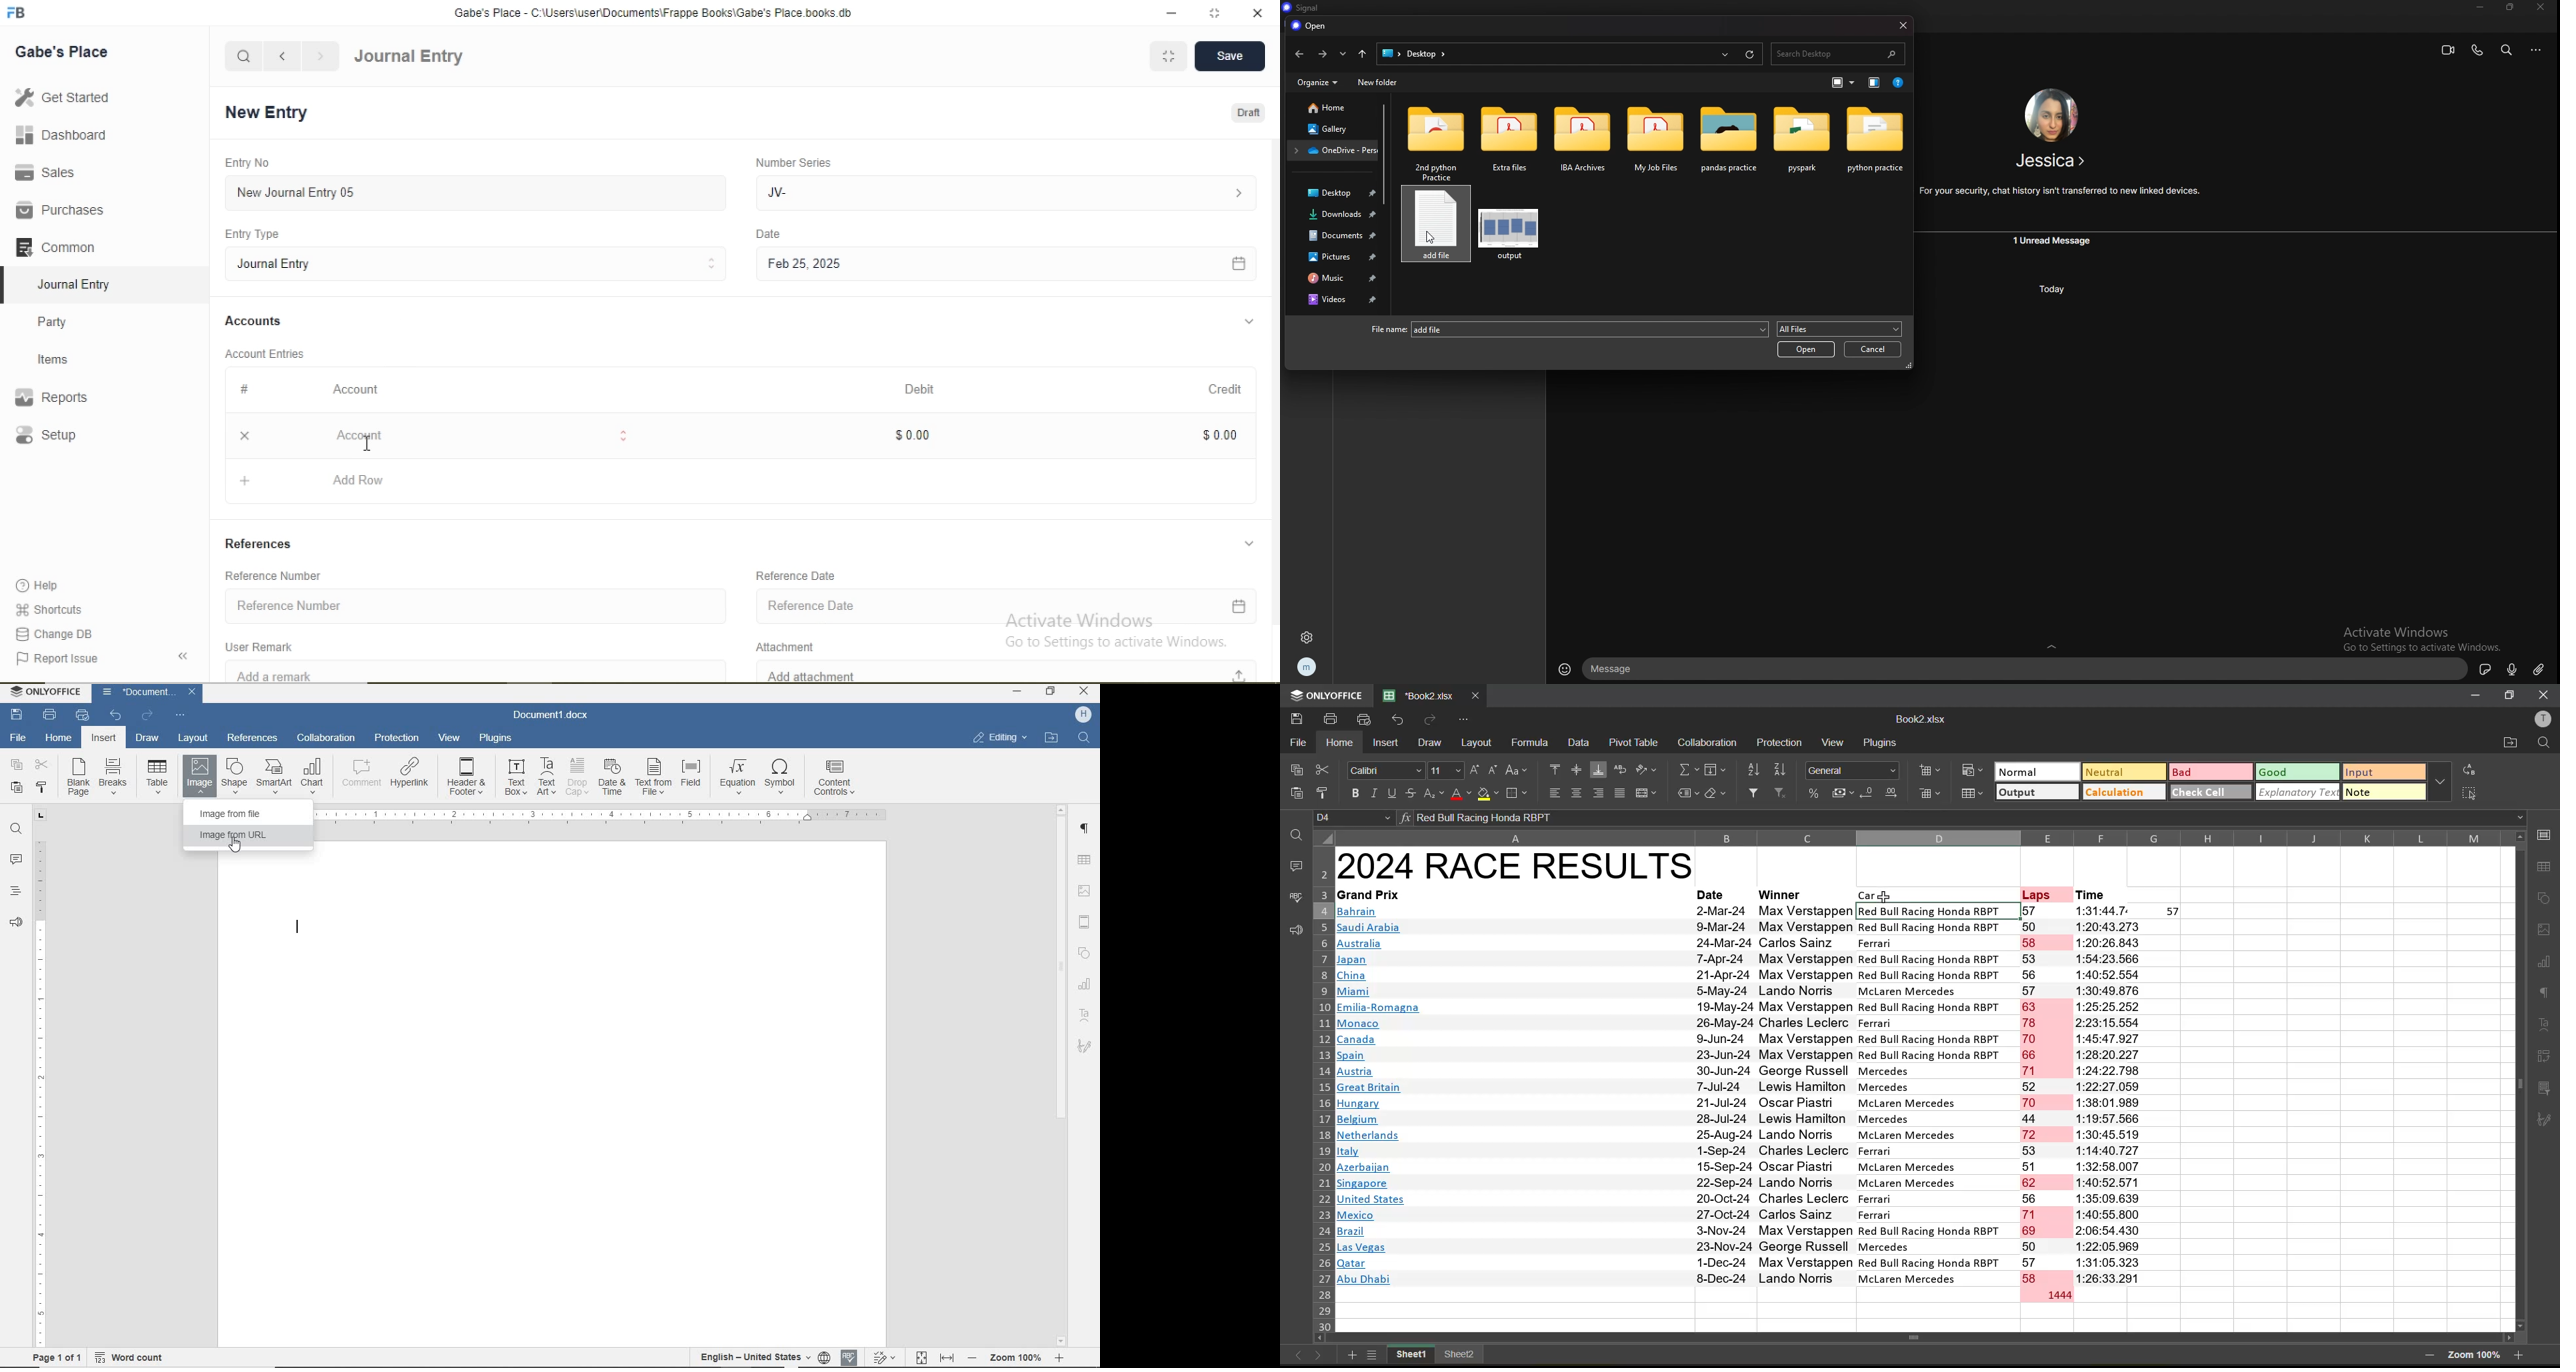 Image resolution: width=2576 pixels, height=1372 pixels. What do you see at coordinates (77, 776) in the screenshot?
I see `blank page` at bounding box center [77, 776].